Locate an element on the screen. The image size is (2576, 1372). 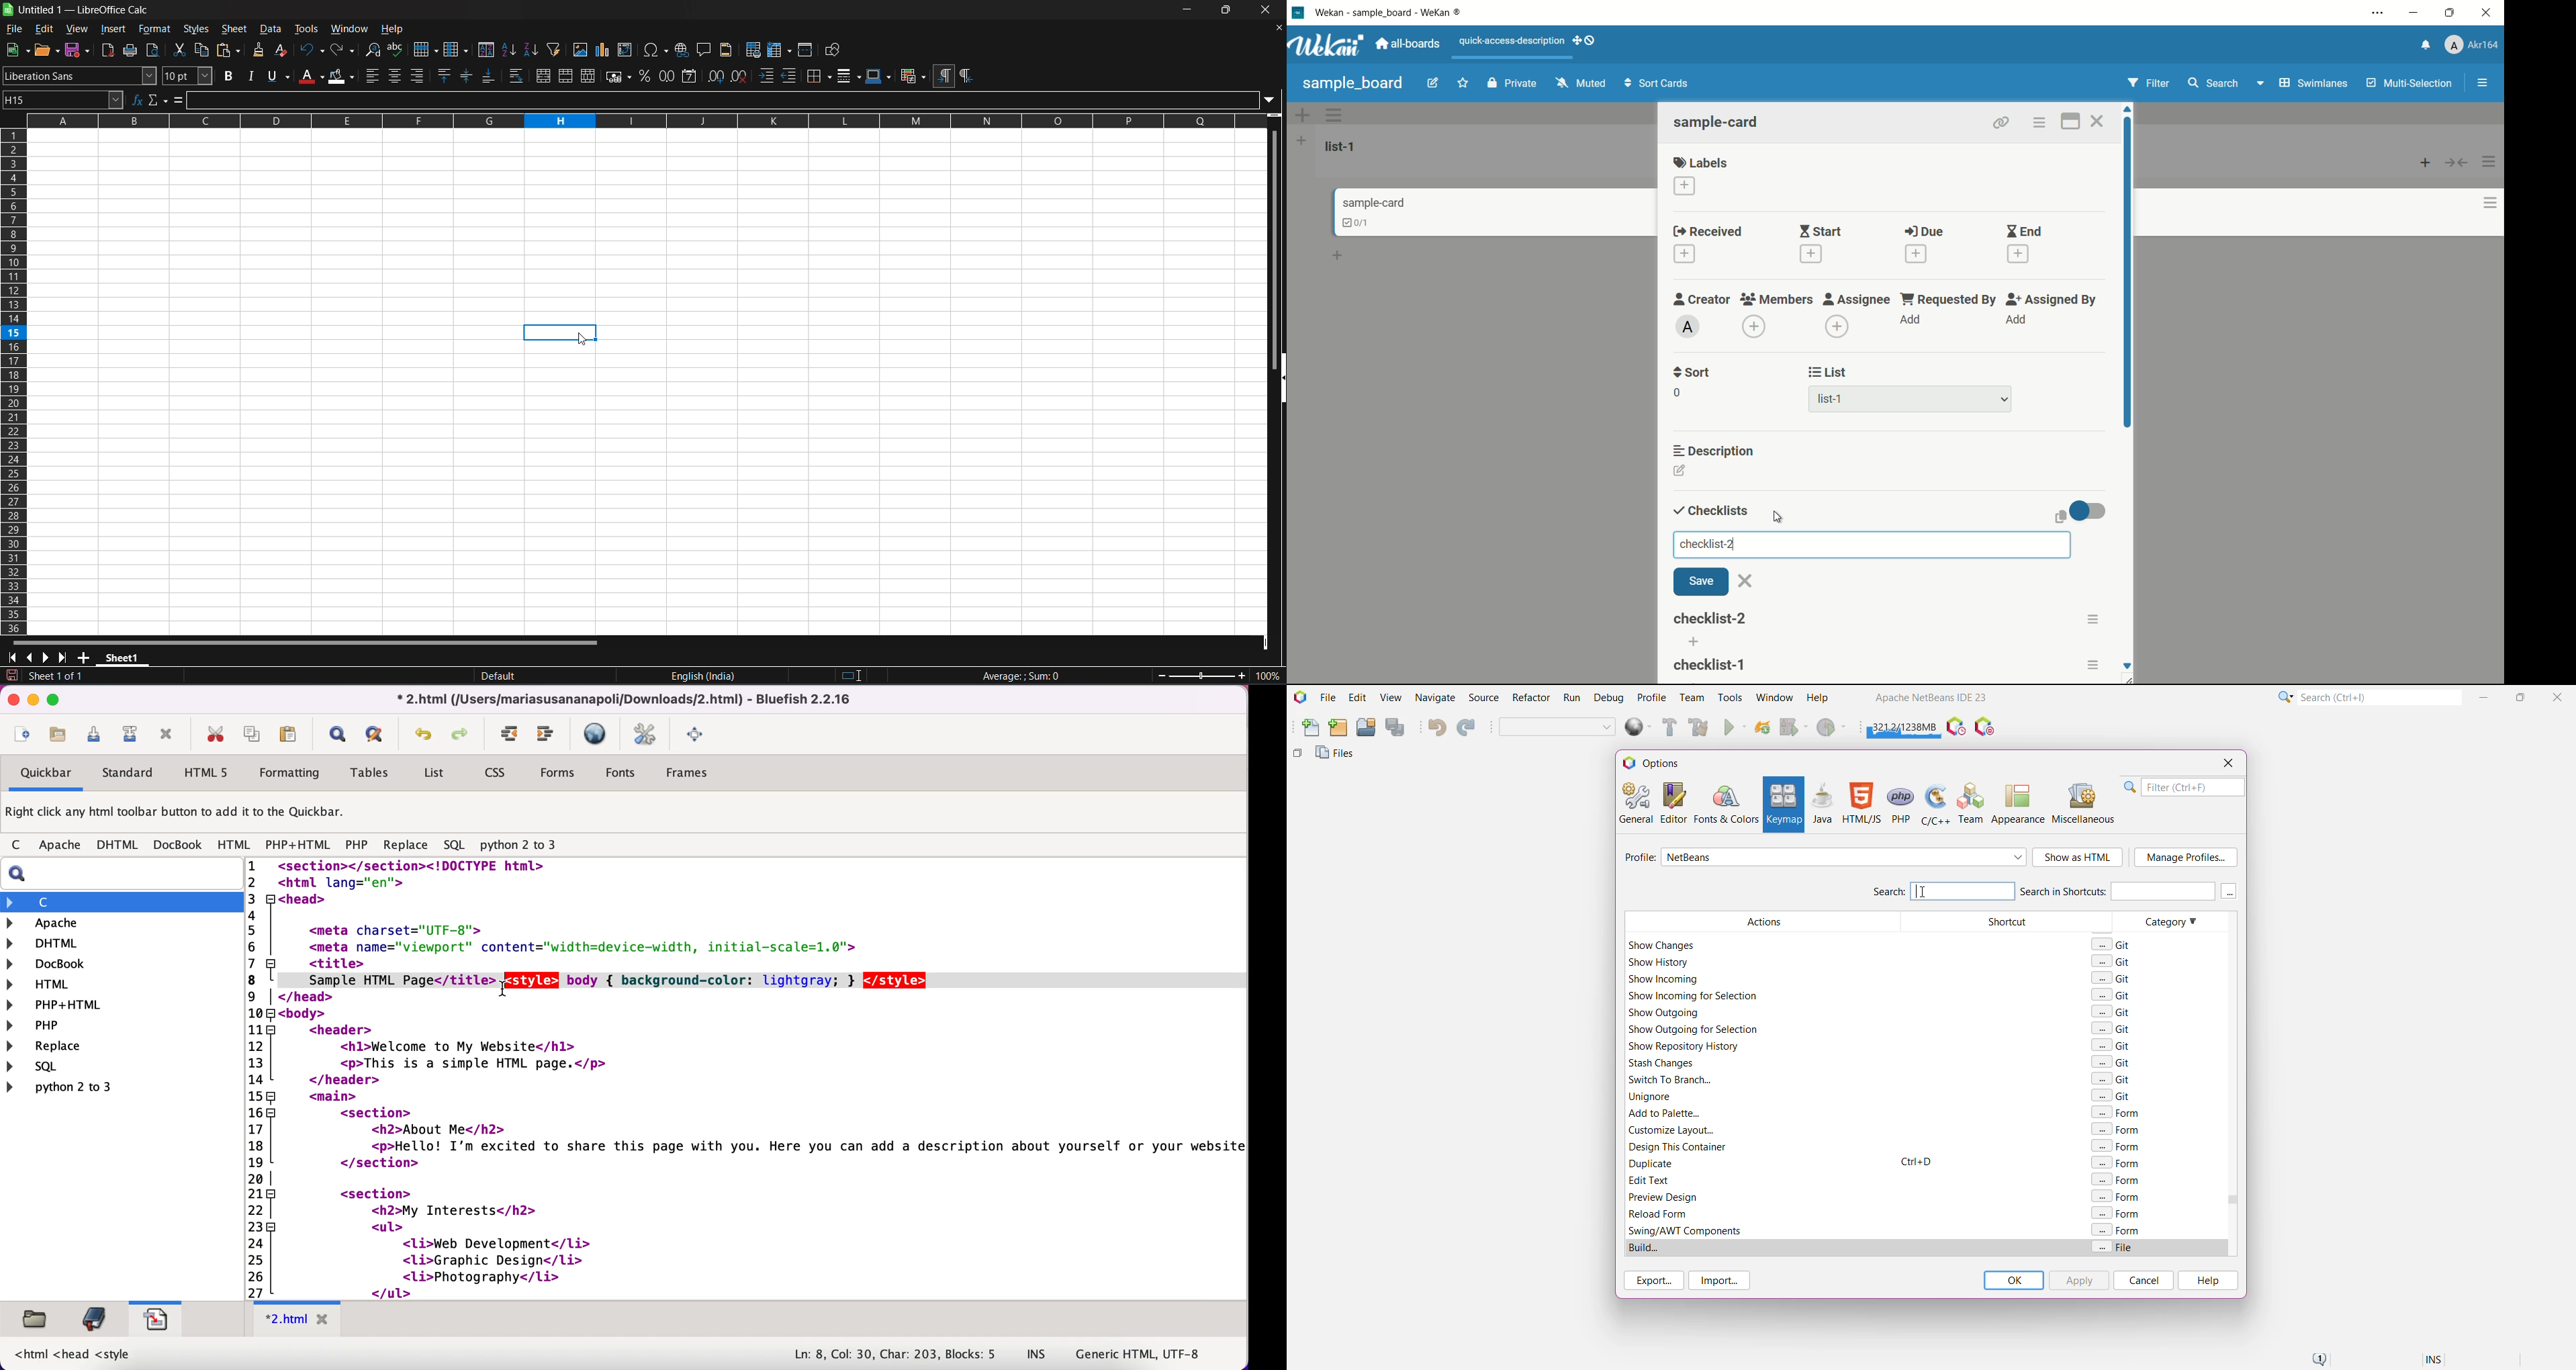
scroll to next sheet is located at coordinates (48, 657).